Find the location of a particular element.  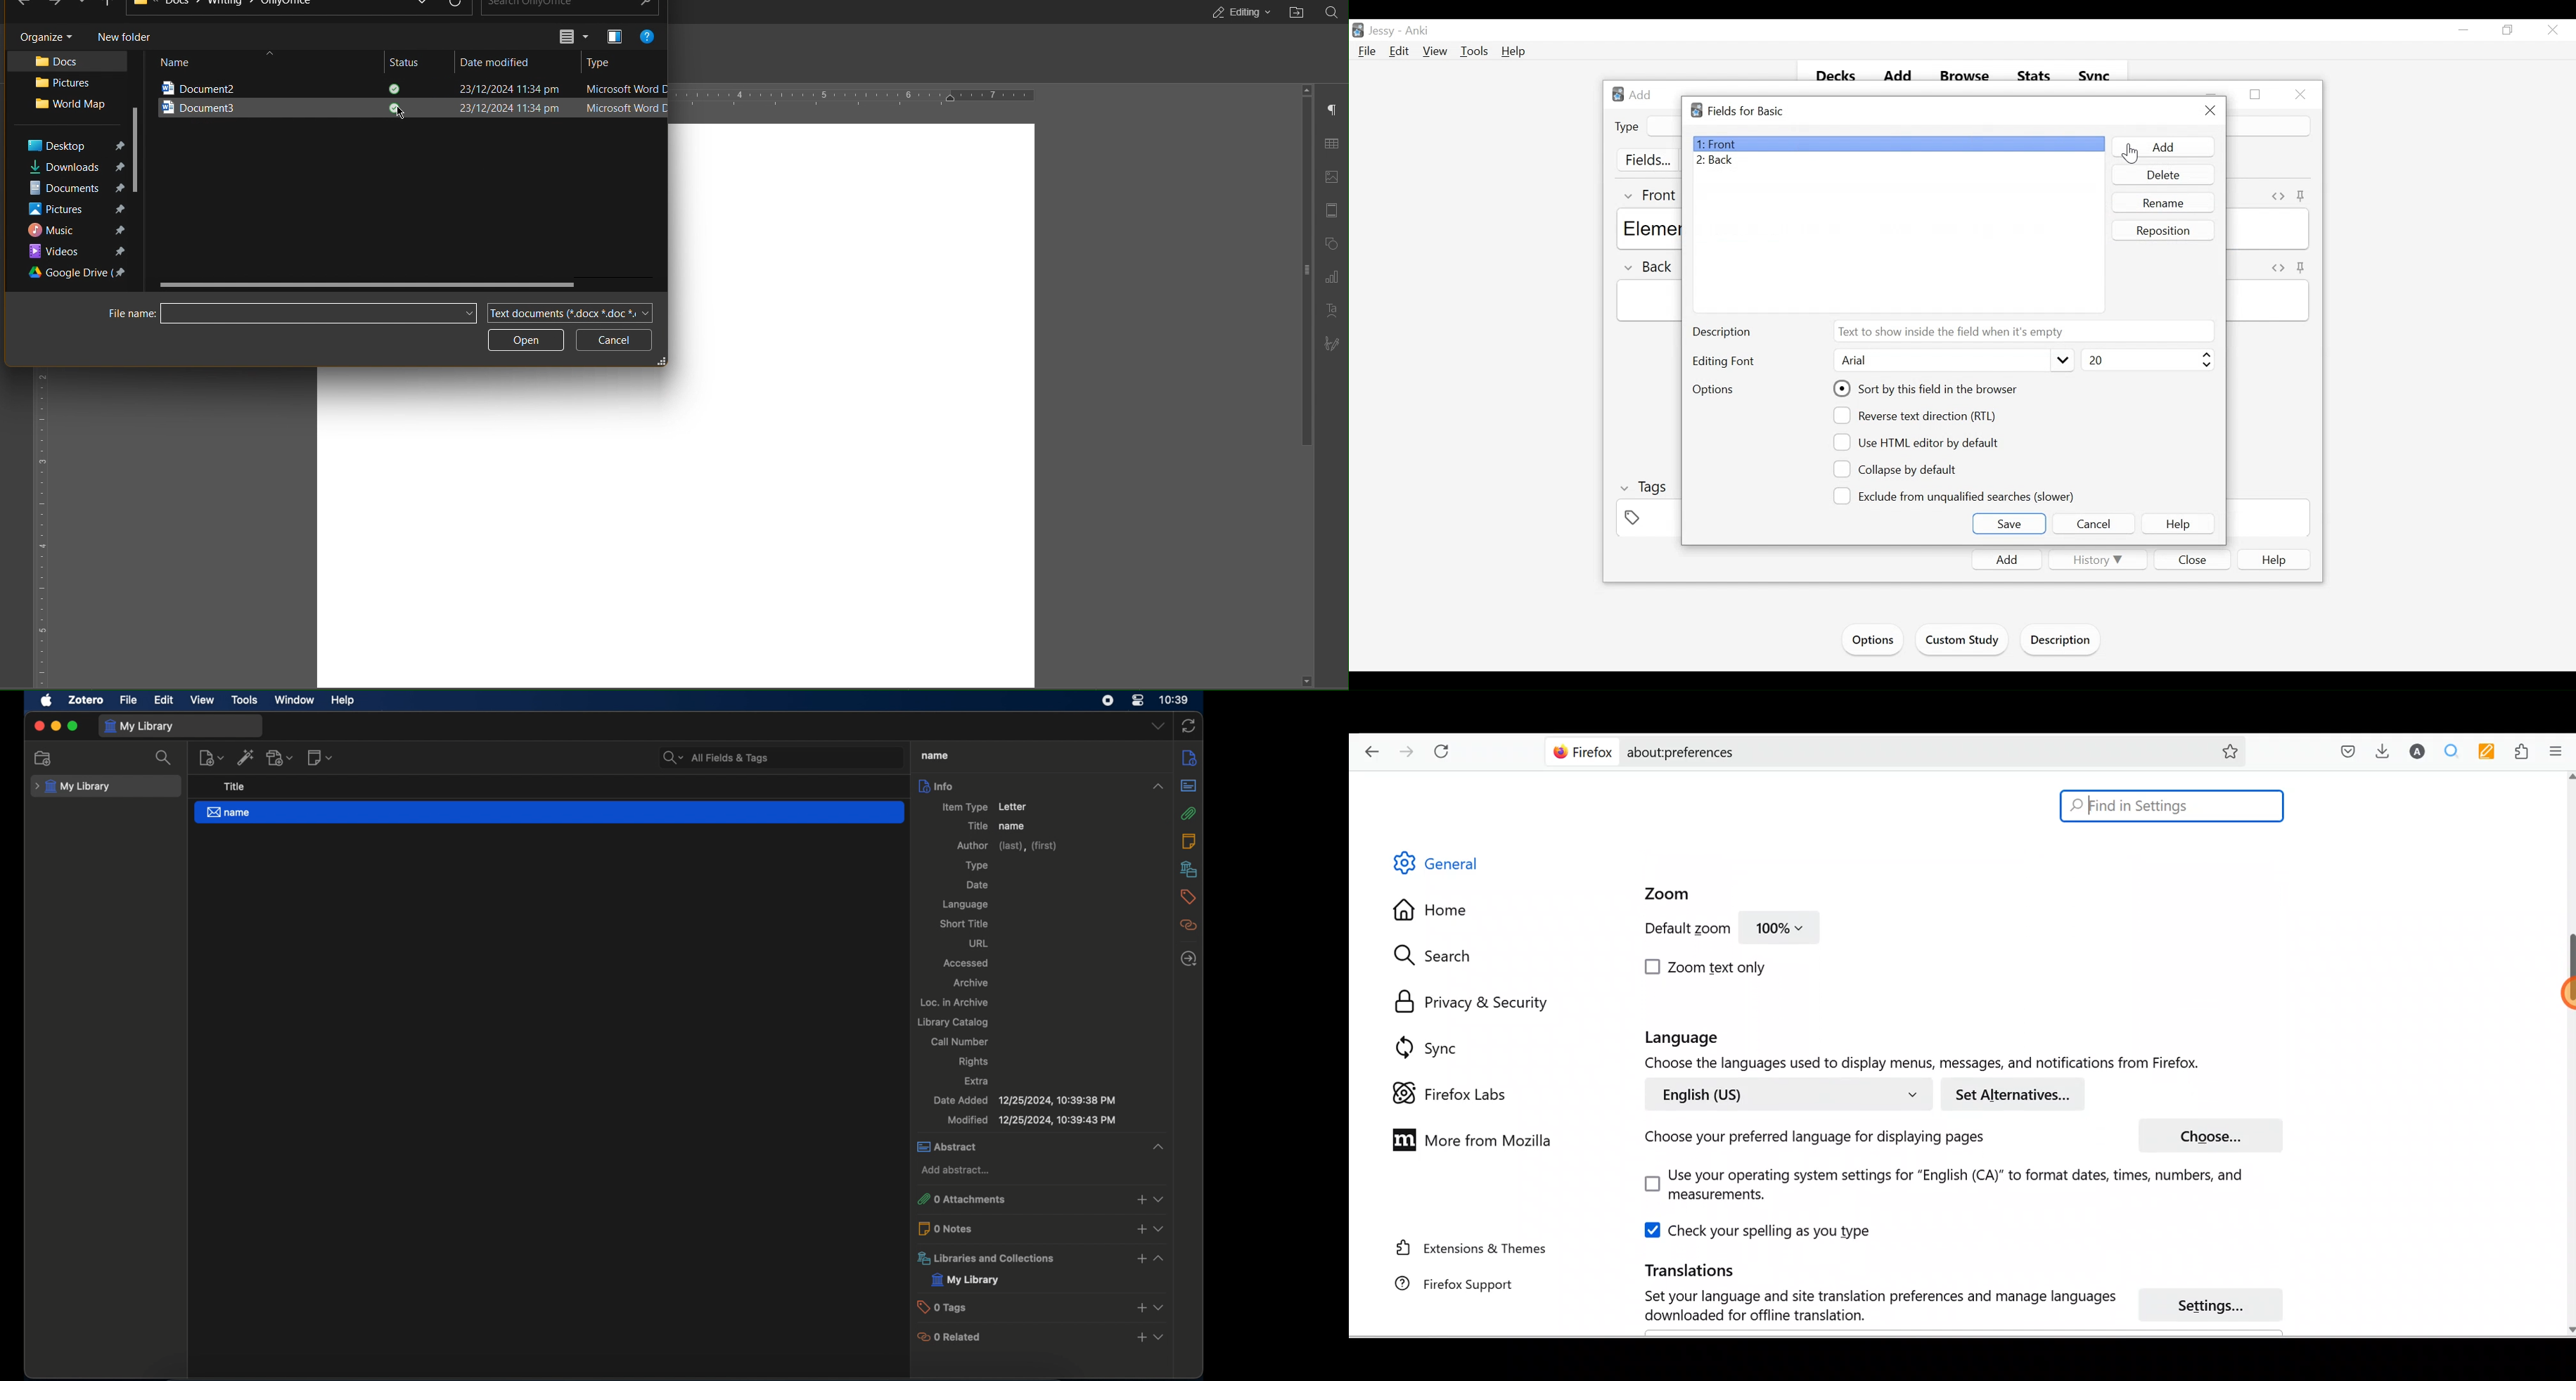

Delete is located at coordinates (2163, 175).